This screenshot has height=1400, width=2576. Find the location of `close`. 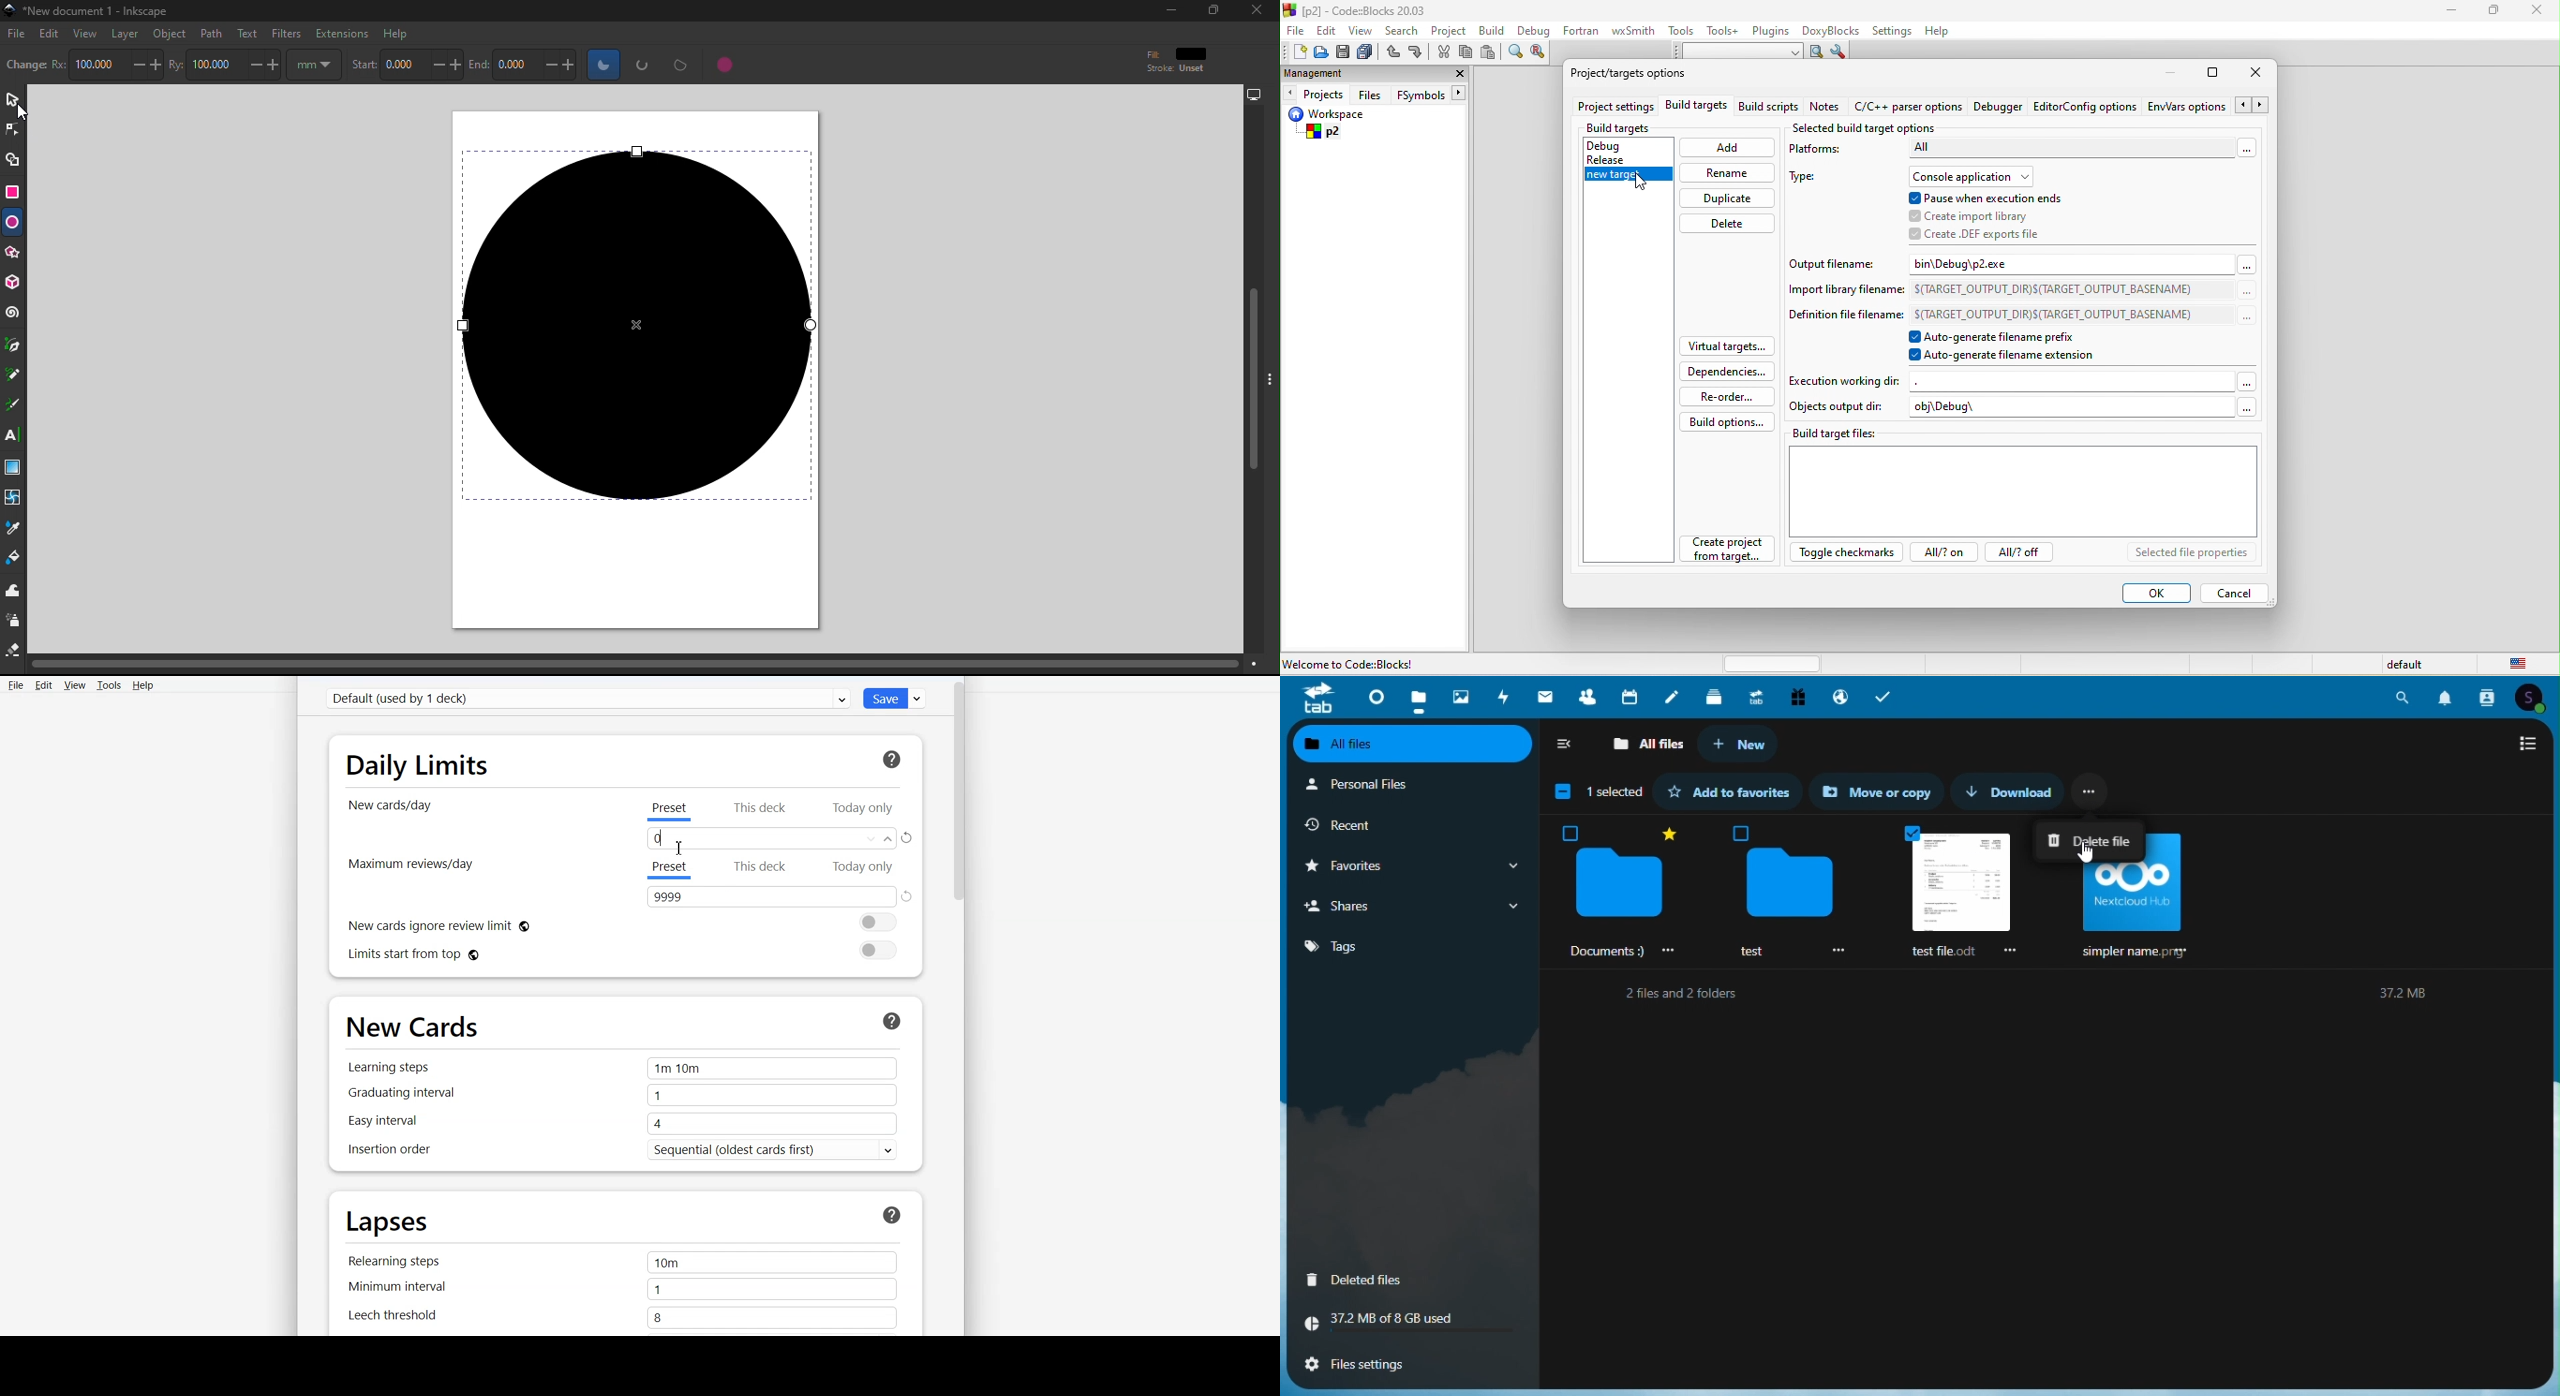

close is located at coordinates (2537, 14).